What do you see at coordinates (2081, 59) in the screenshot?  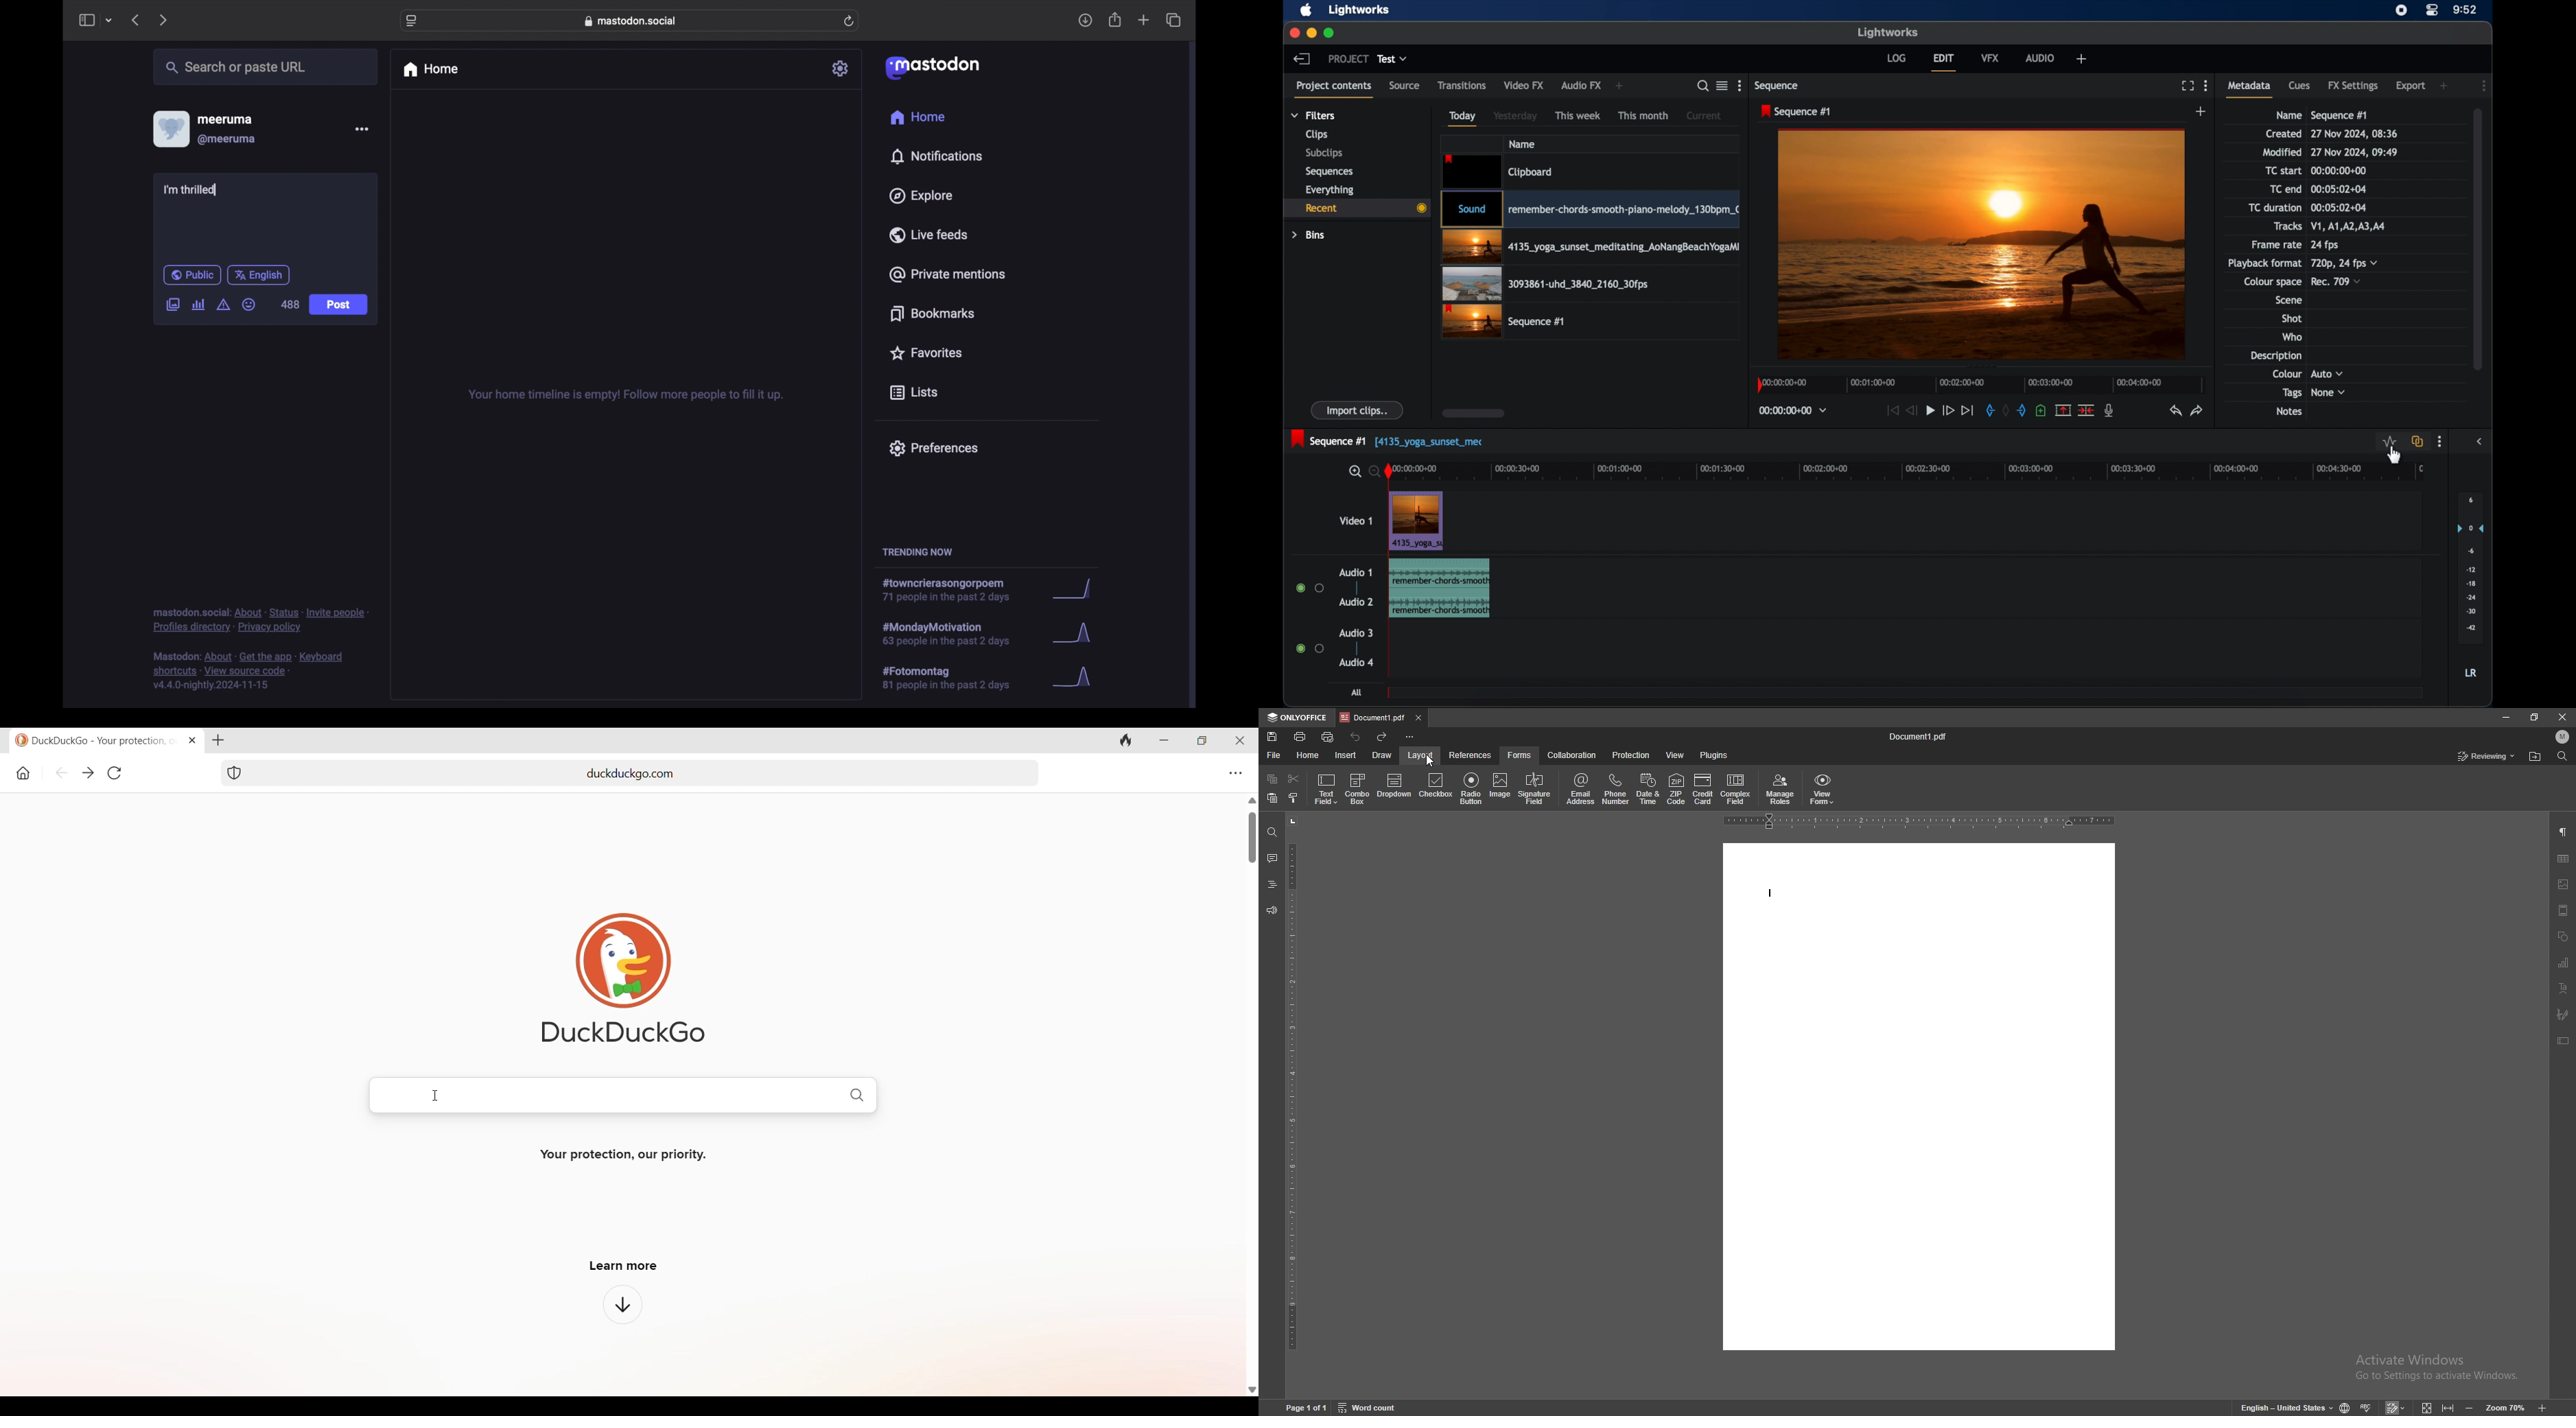 I see `add` at bounding box center [2081, 59].